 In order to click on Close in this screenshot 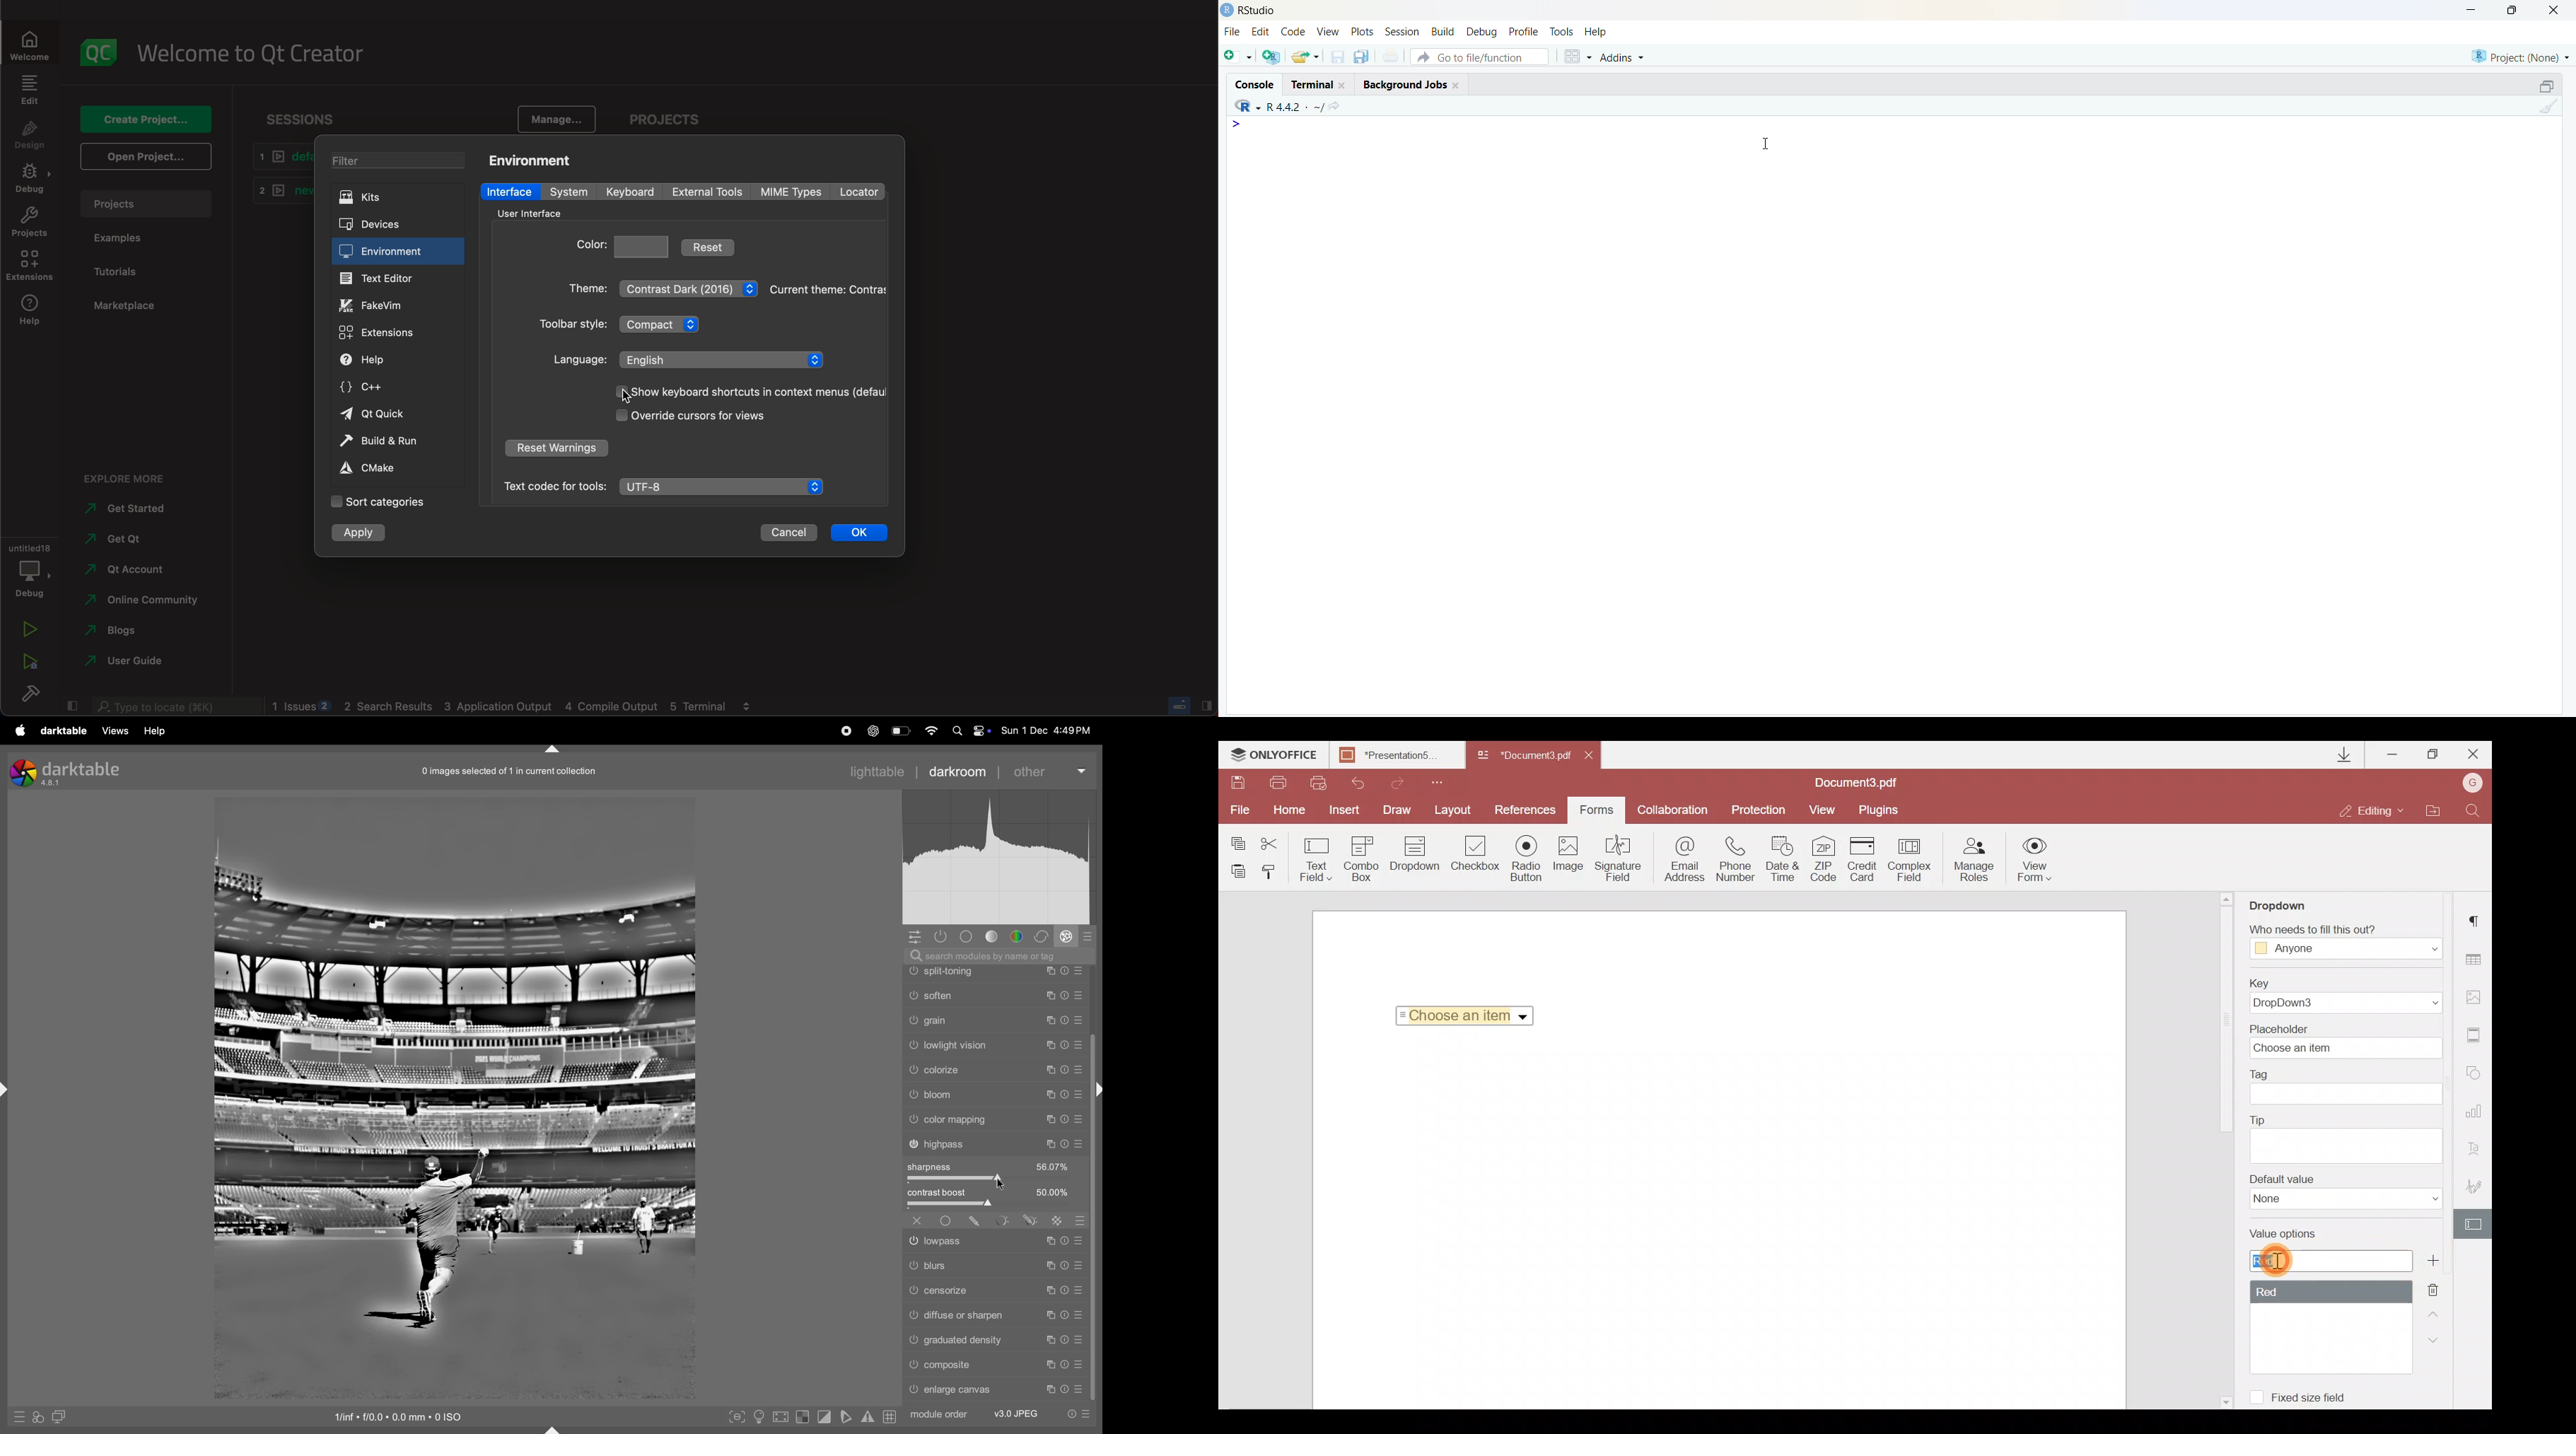, I will do `click(2472, 755)`.